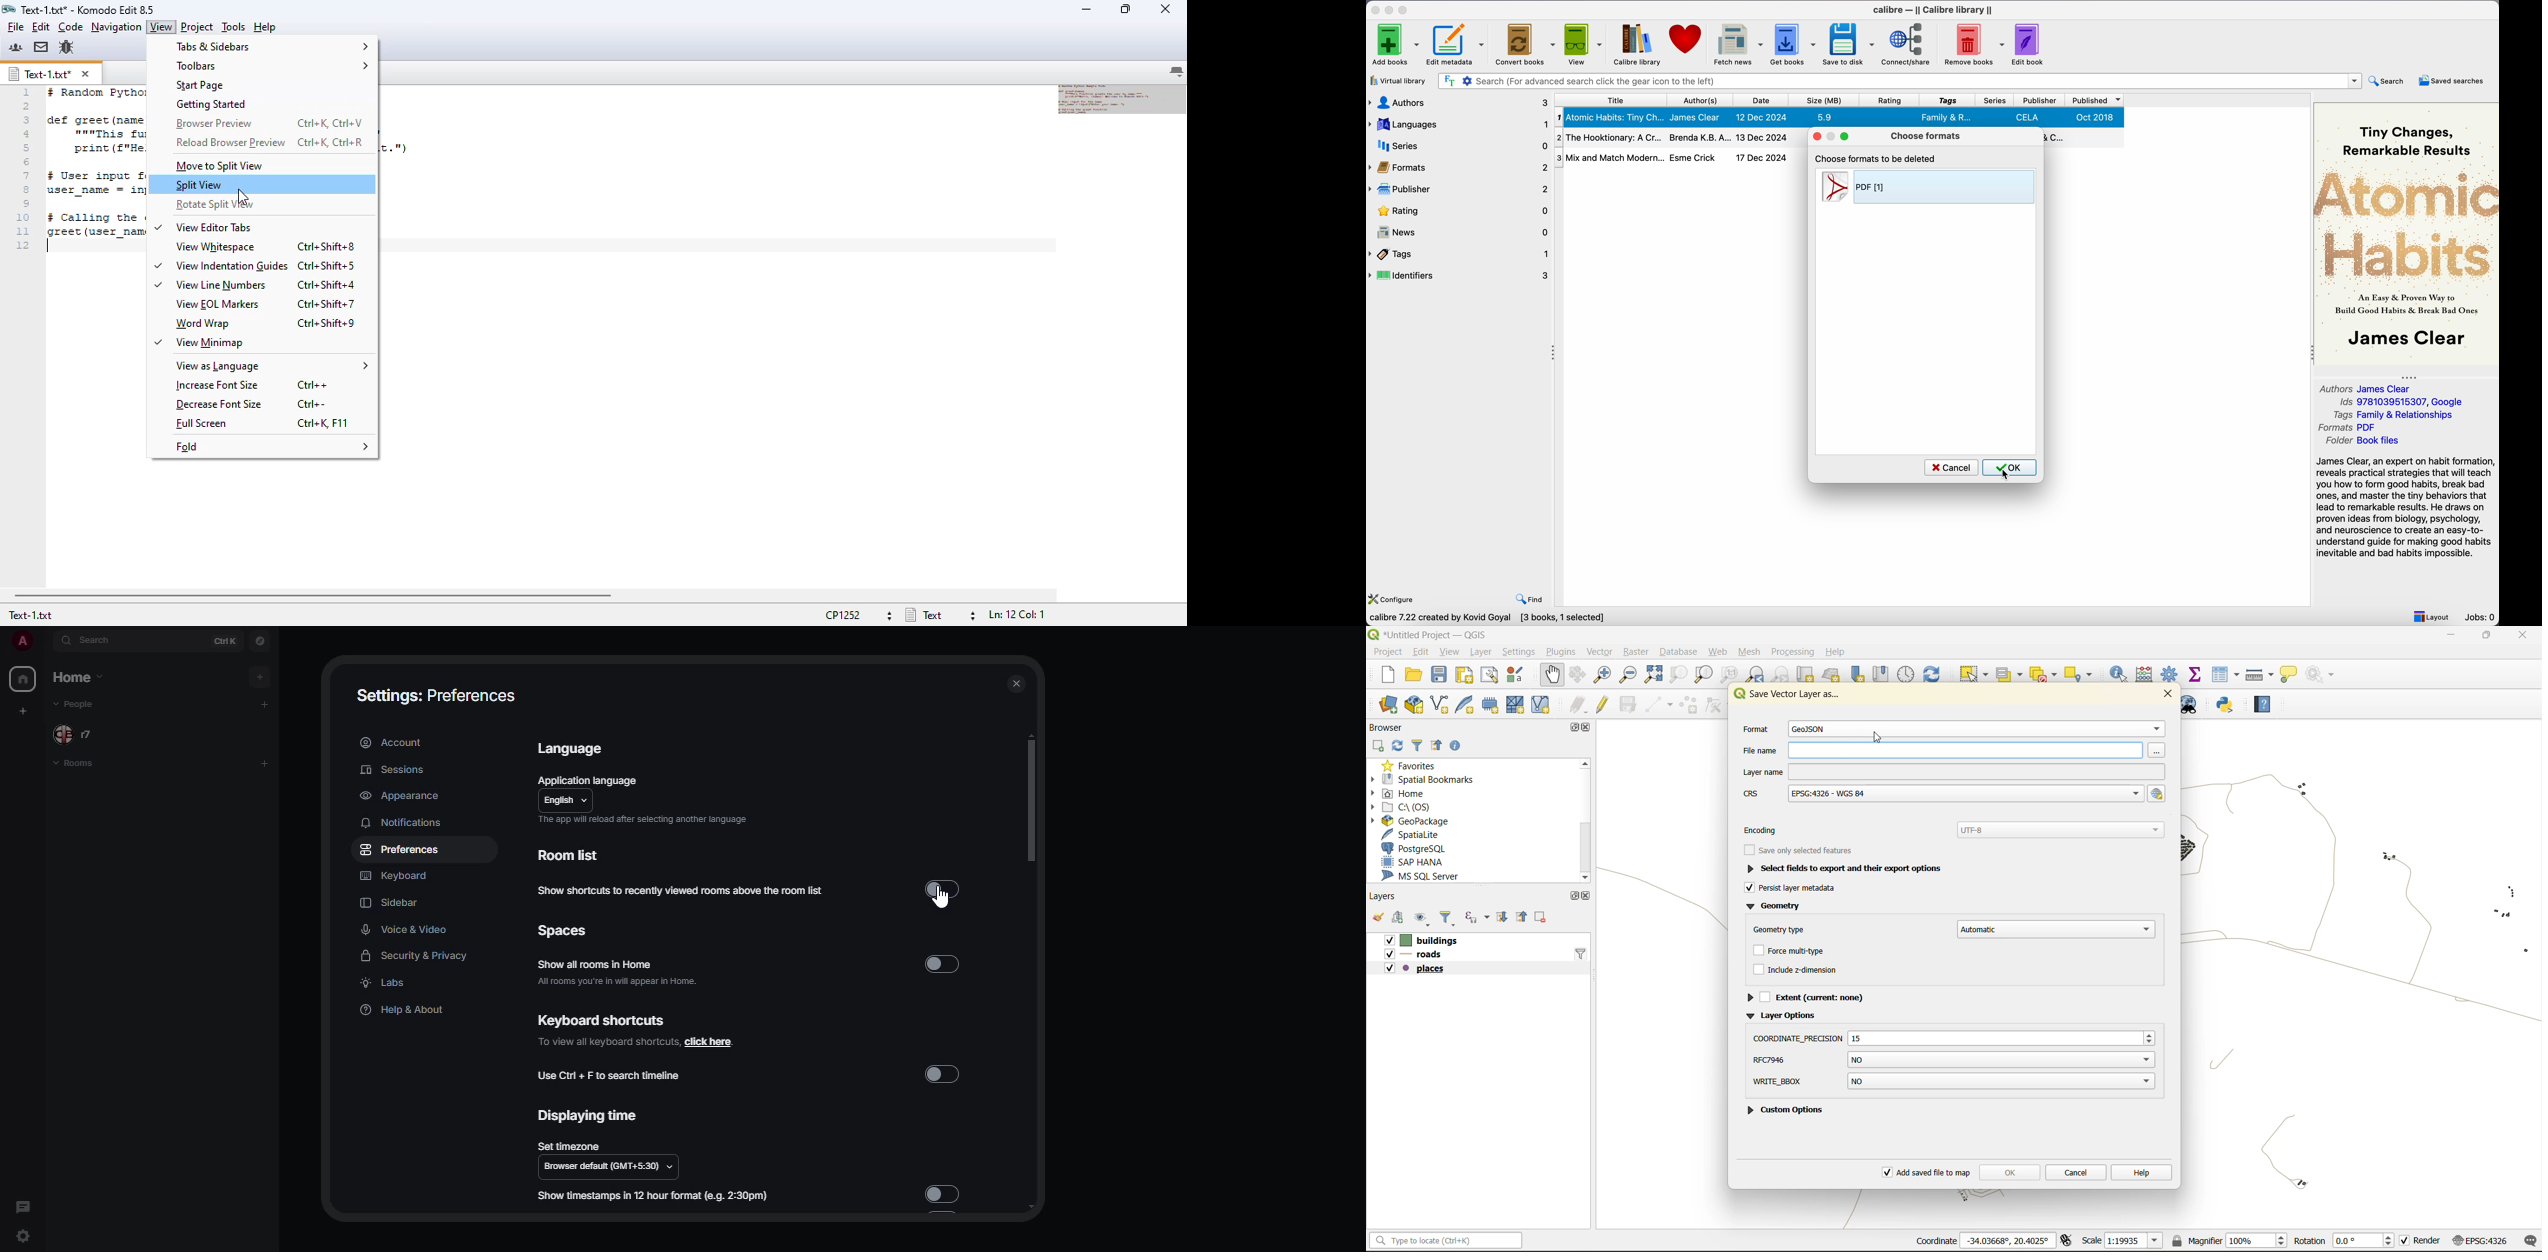 Image resolution: width=2548 pixels, height=1260 pixels. Describe the element at coordinates (2231, 1240) in the screenshot. I see `magnifier` at that location.